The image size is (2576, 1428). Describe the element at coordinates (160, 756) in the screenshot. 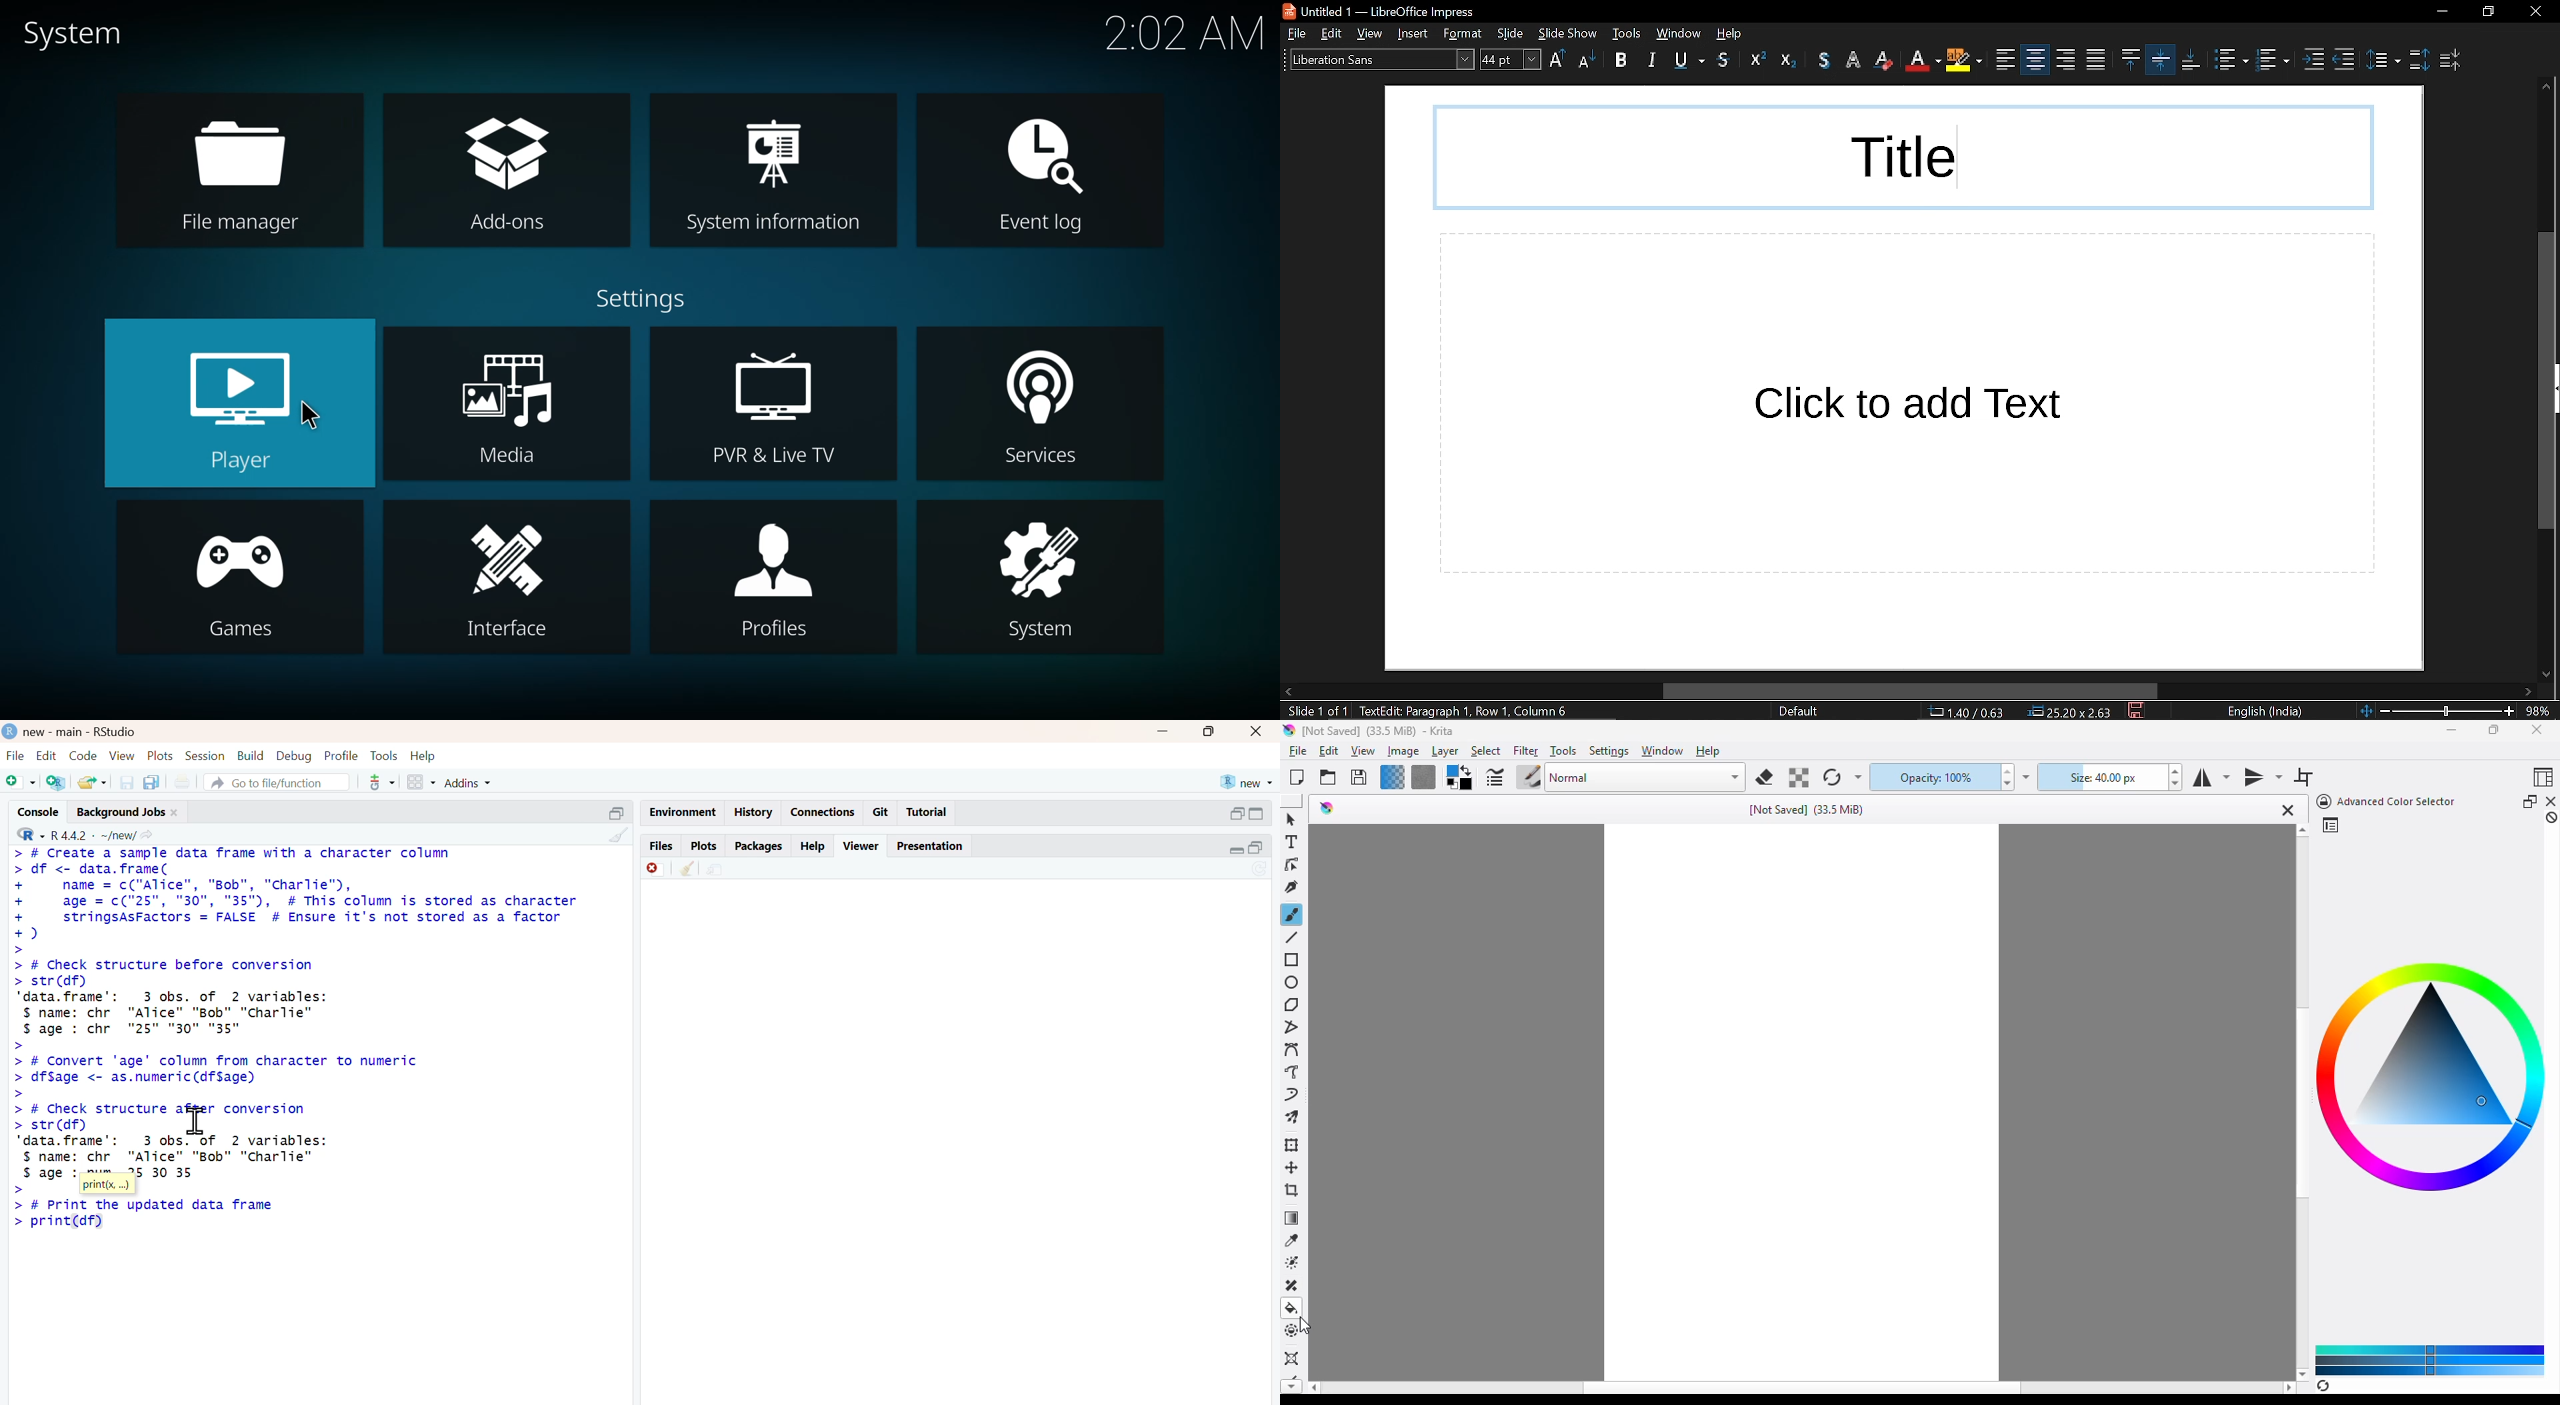

I see `plots` at that location.